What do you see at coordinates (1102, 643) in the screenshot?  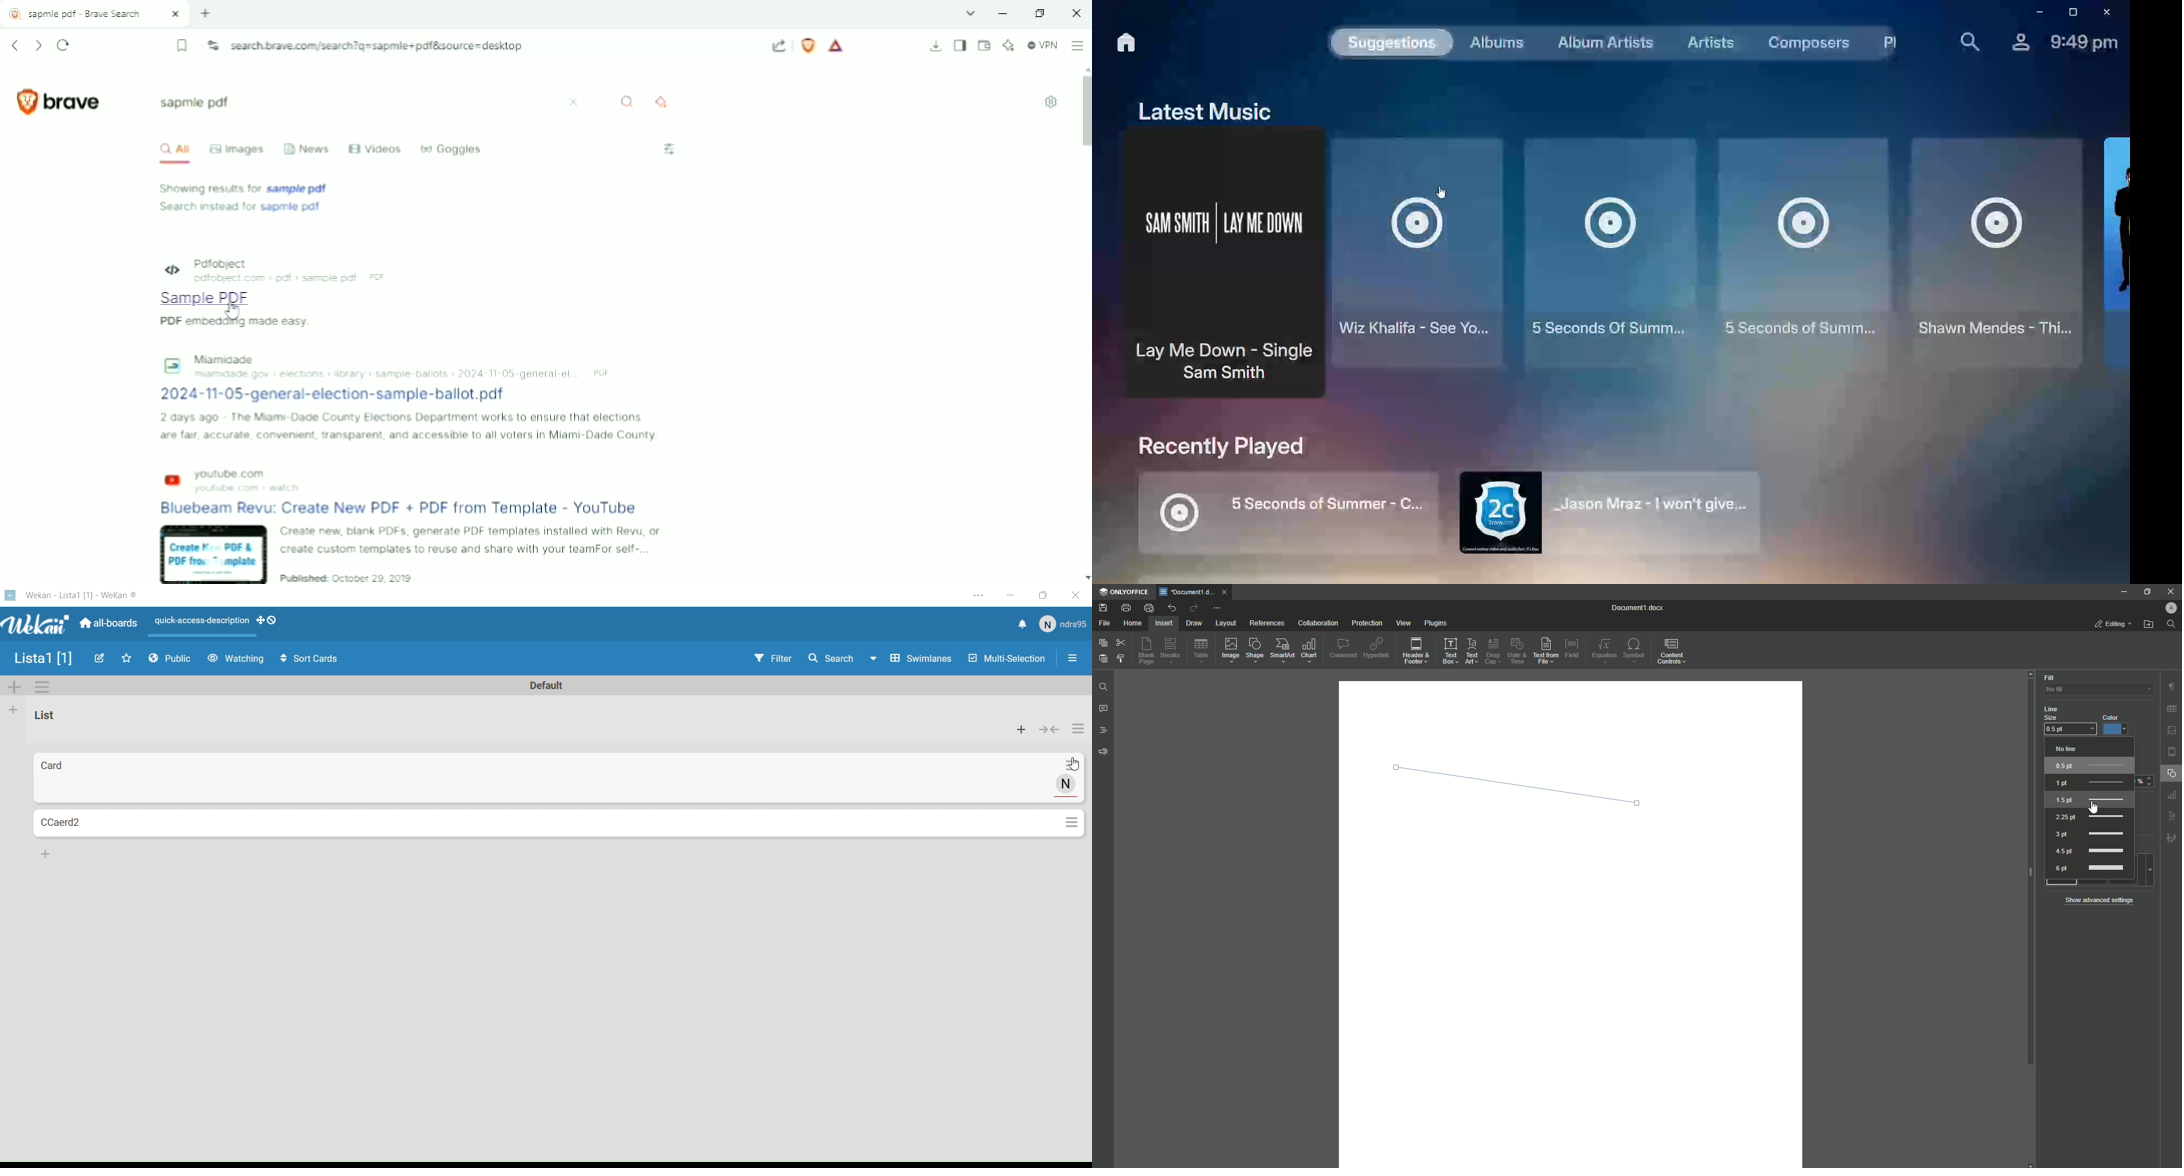 I see `Copy` at bounding box center [1102, 643].